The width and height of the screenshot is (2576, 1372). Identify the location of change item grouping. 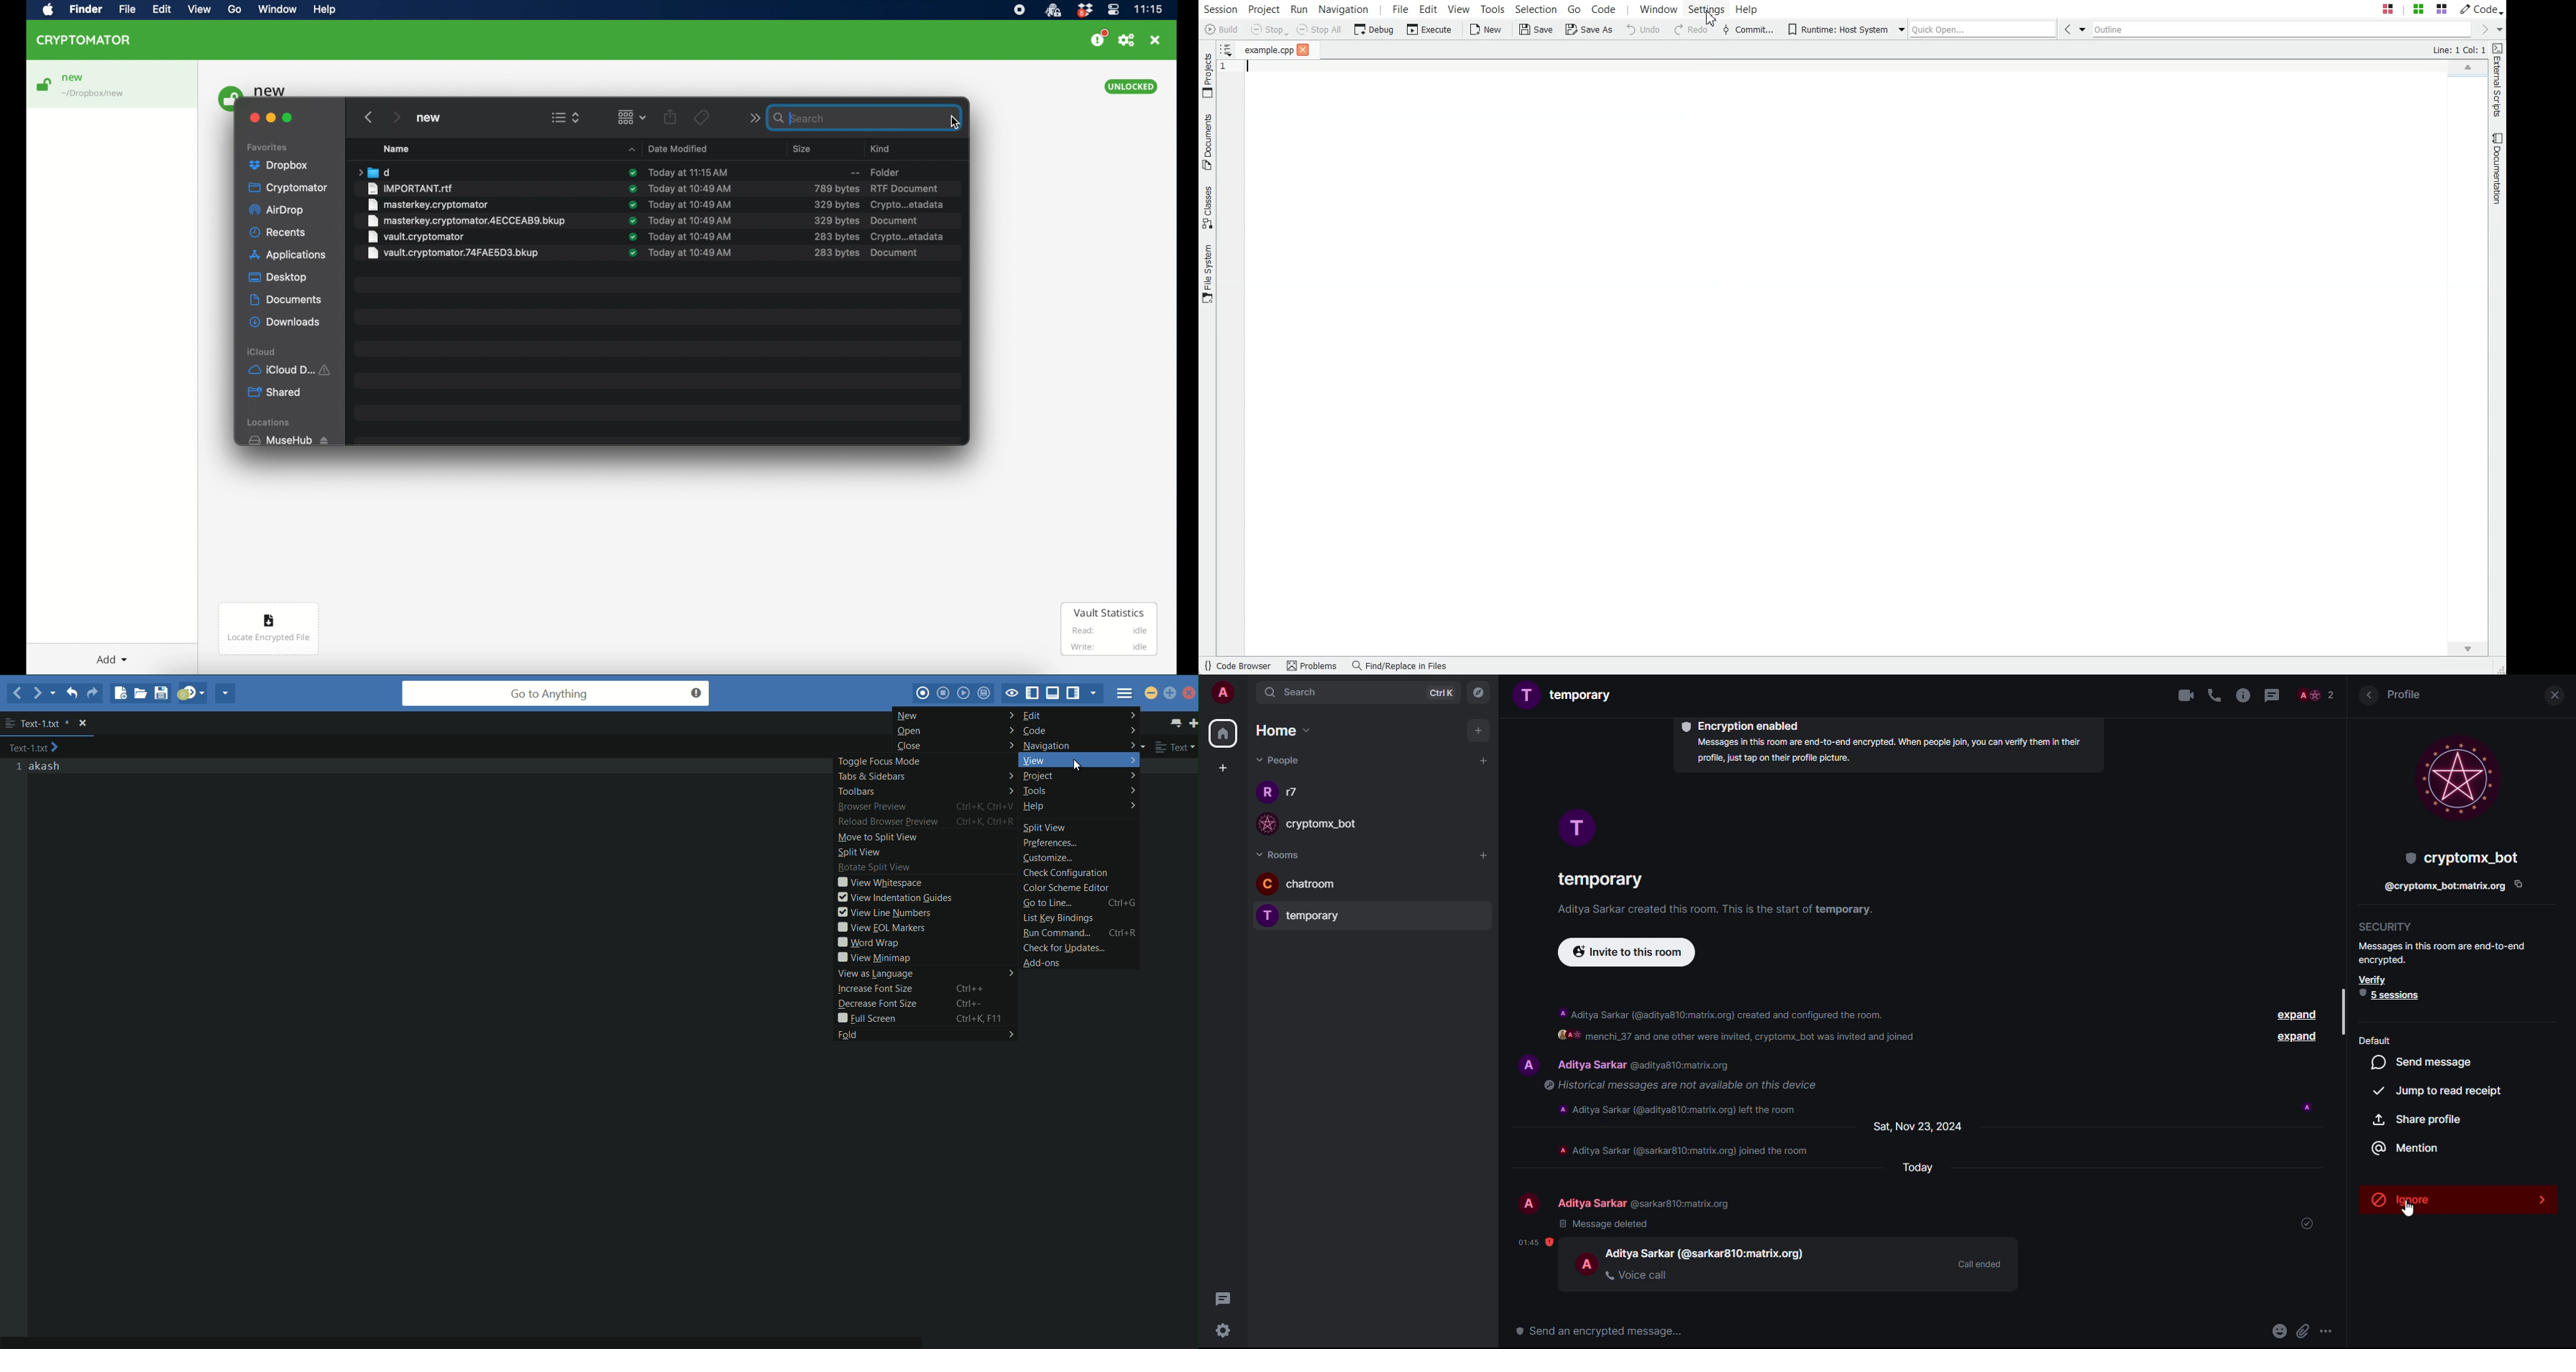
(629, 117).